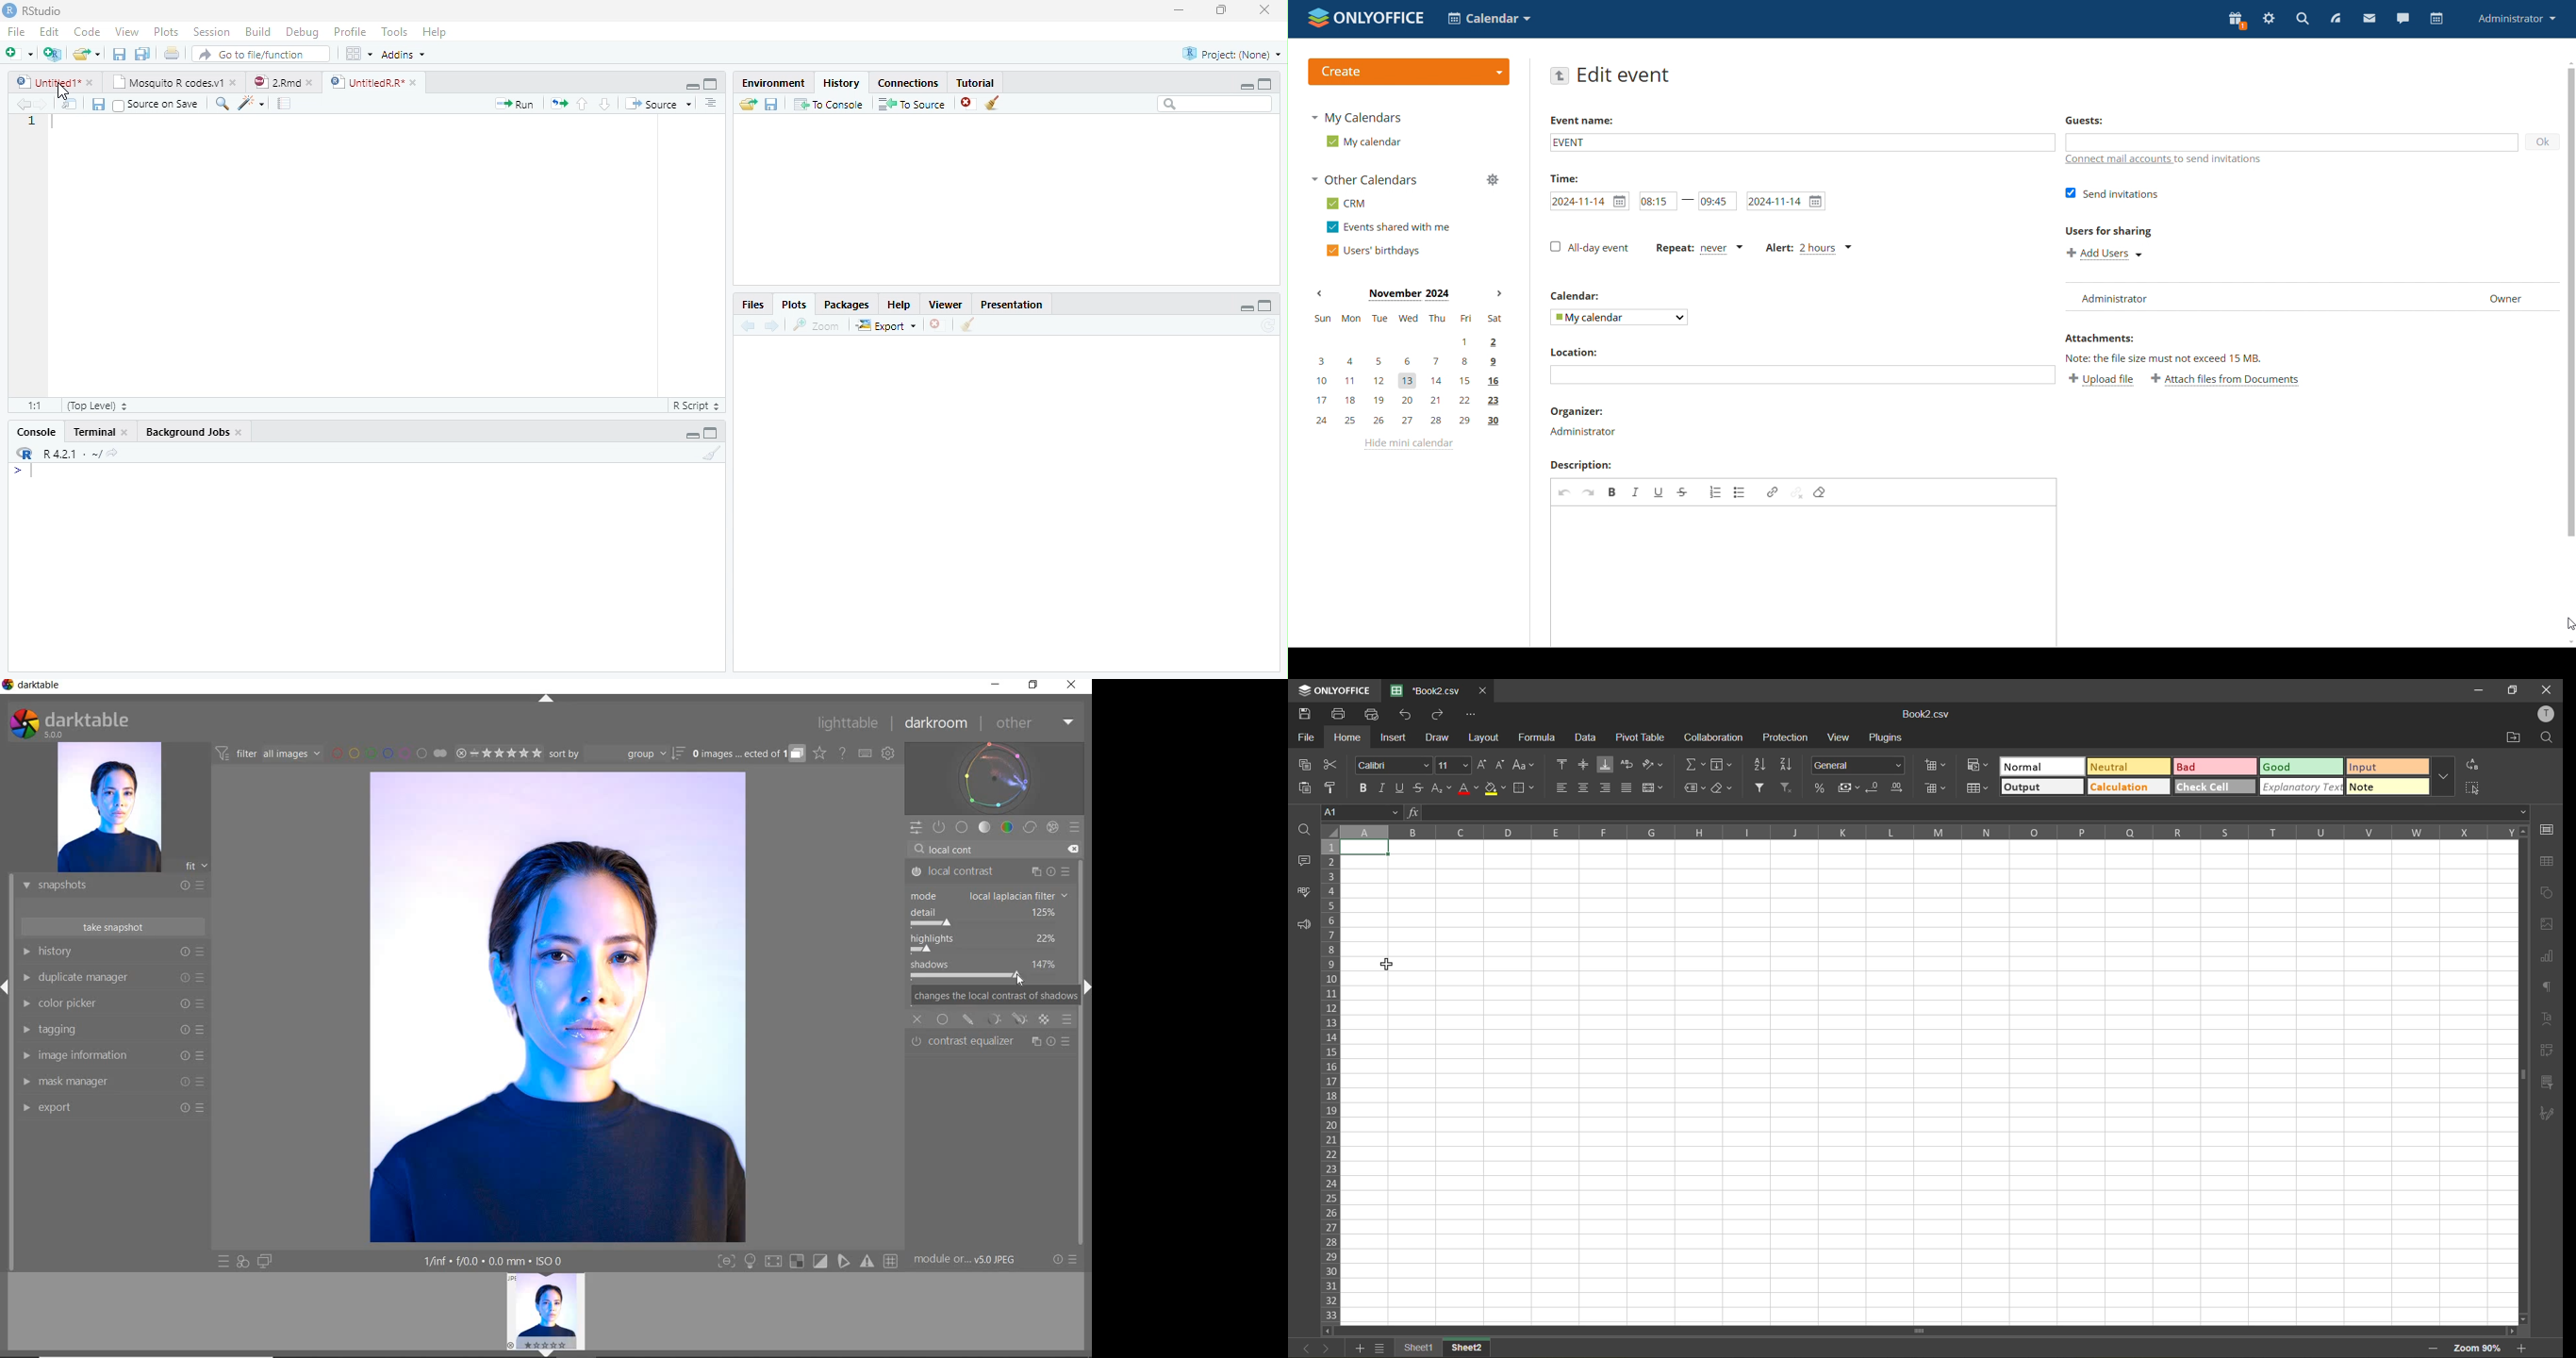 This screenshot has width=2576, height=1372. Describe the element at coordinates (1178, 11) in the screenshot. I see `minimize` at that location.